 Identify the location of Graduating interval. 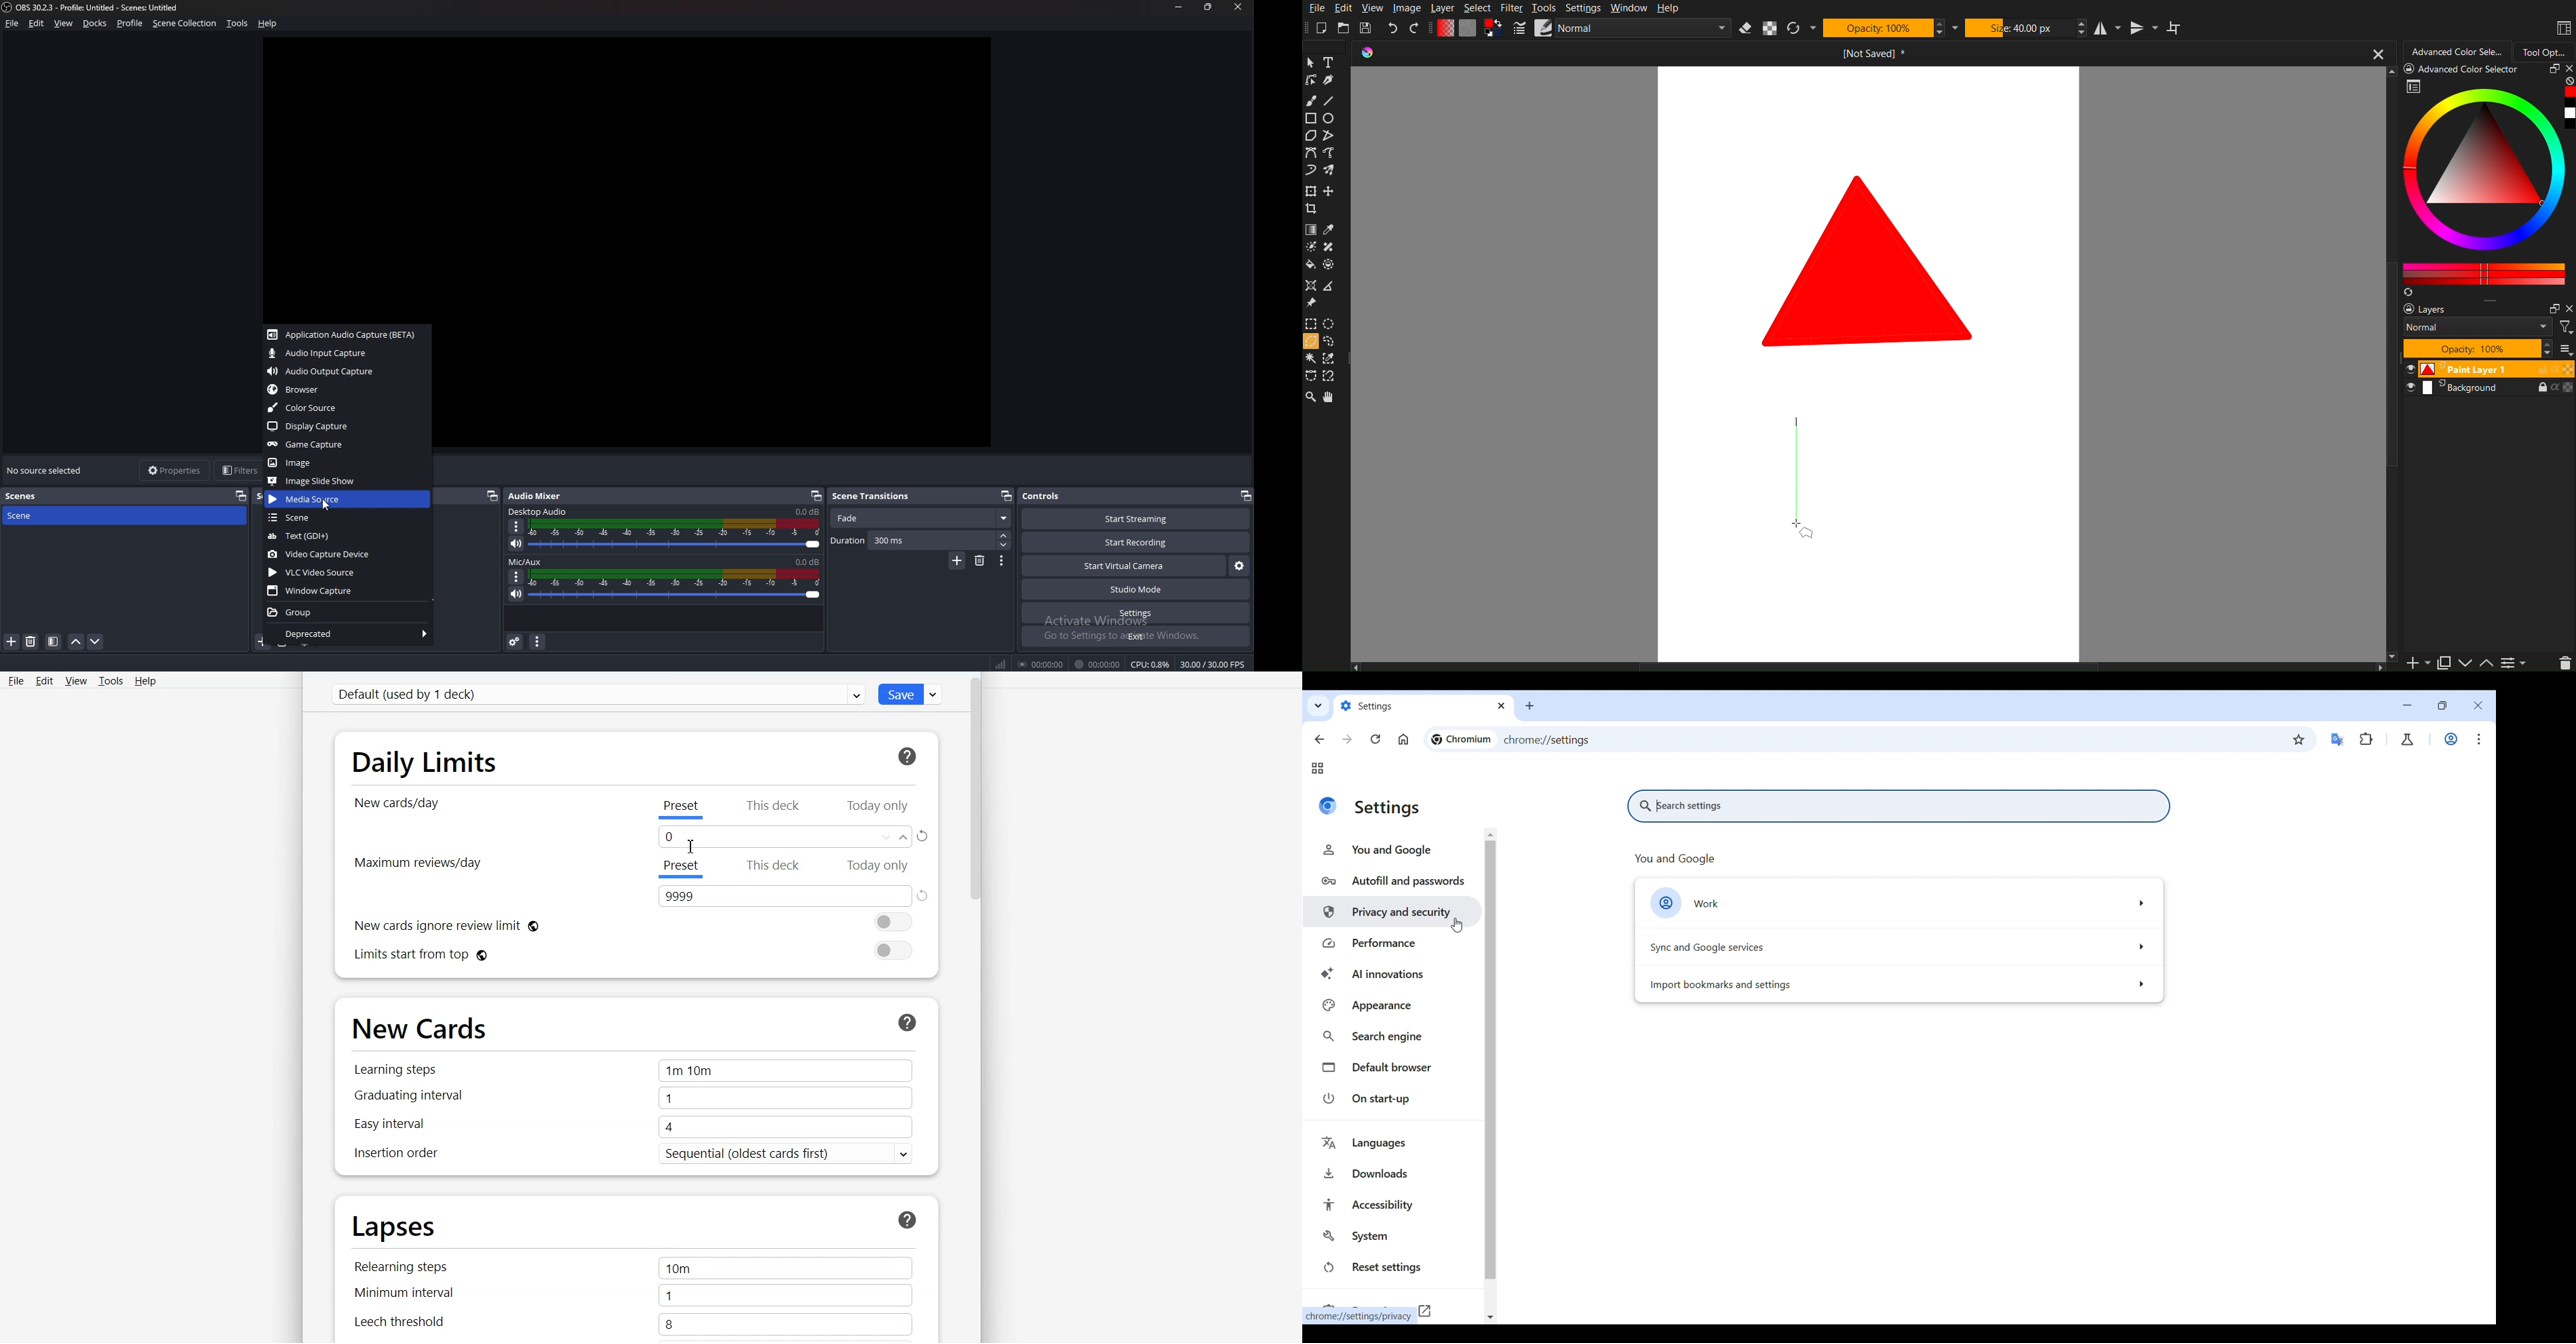
(415, 1099).